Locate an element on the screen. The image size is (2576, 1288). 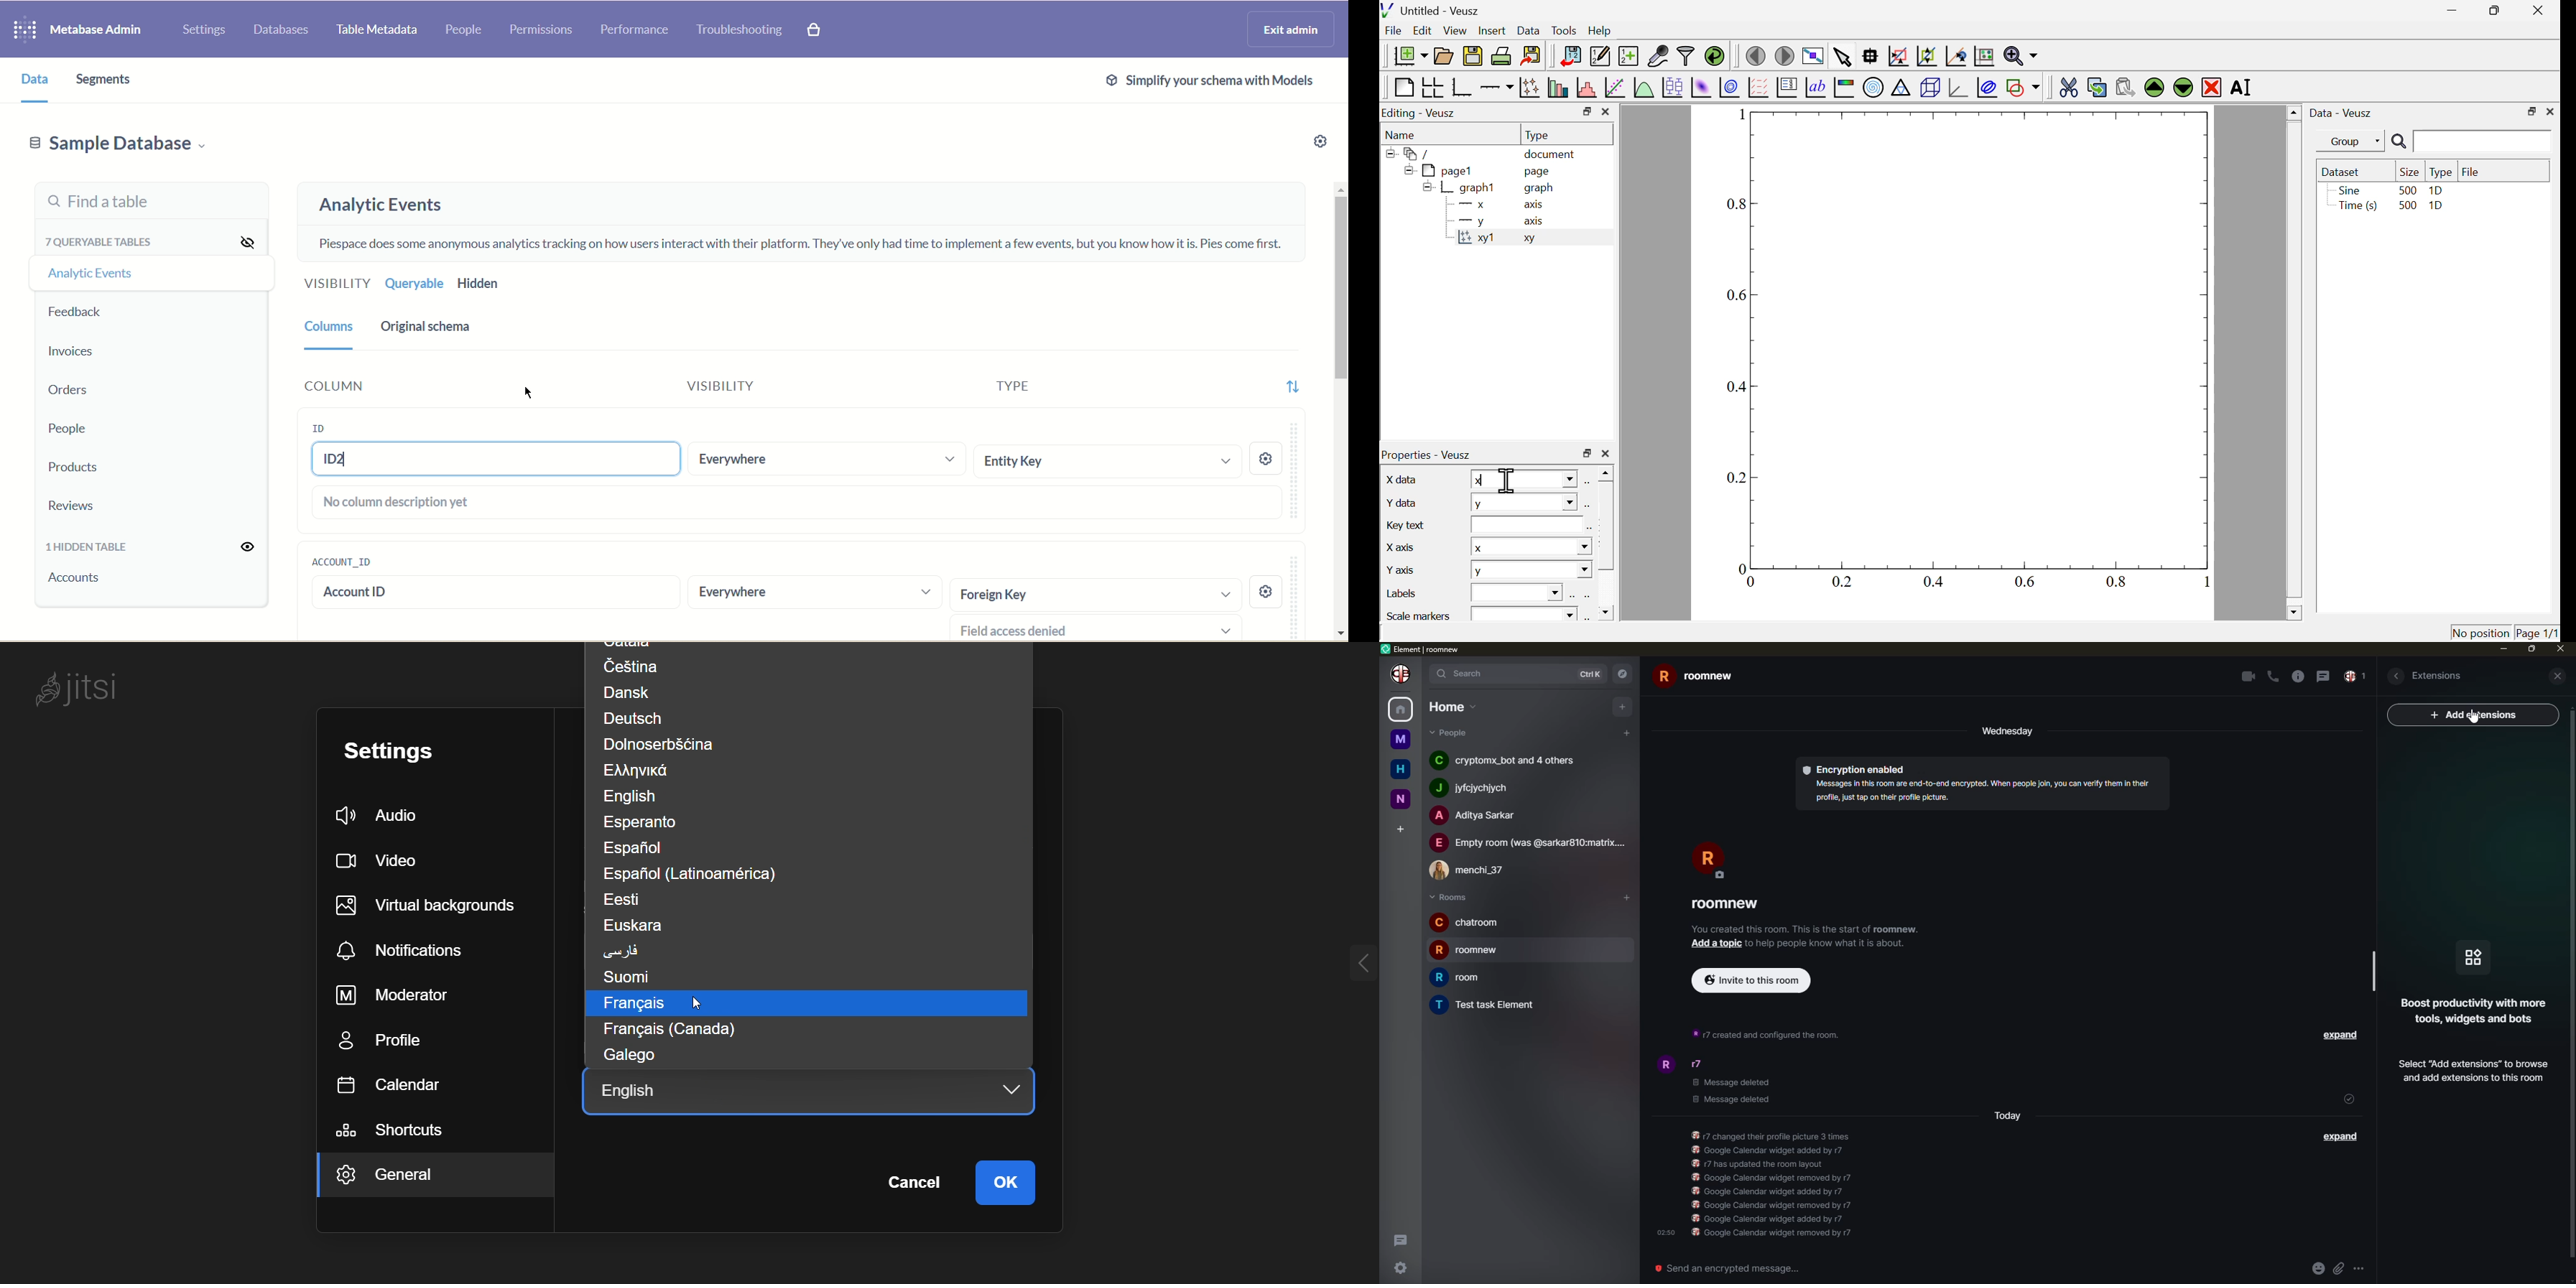
500 is located at coordinates (2407, 189).